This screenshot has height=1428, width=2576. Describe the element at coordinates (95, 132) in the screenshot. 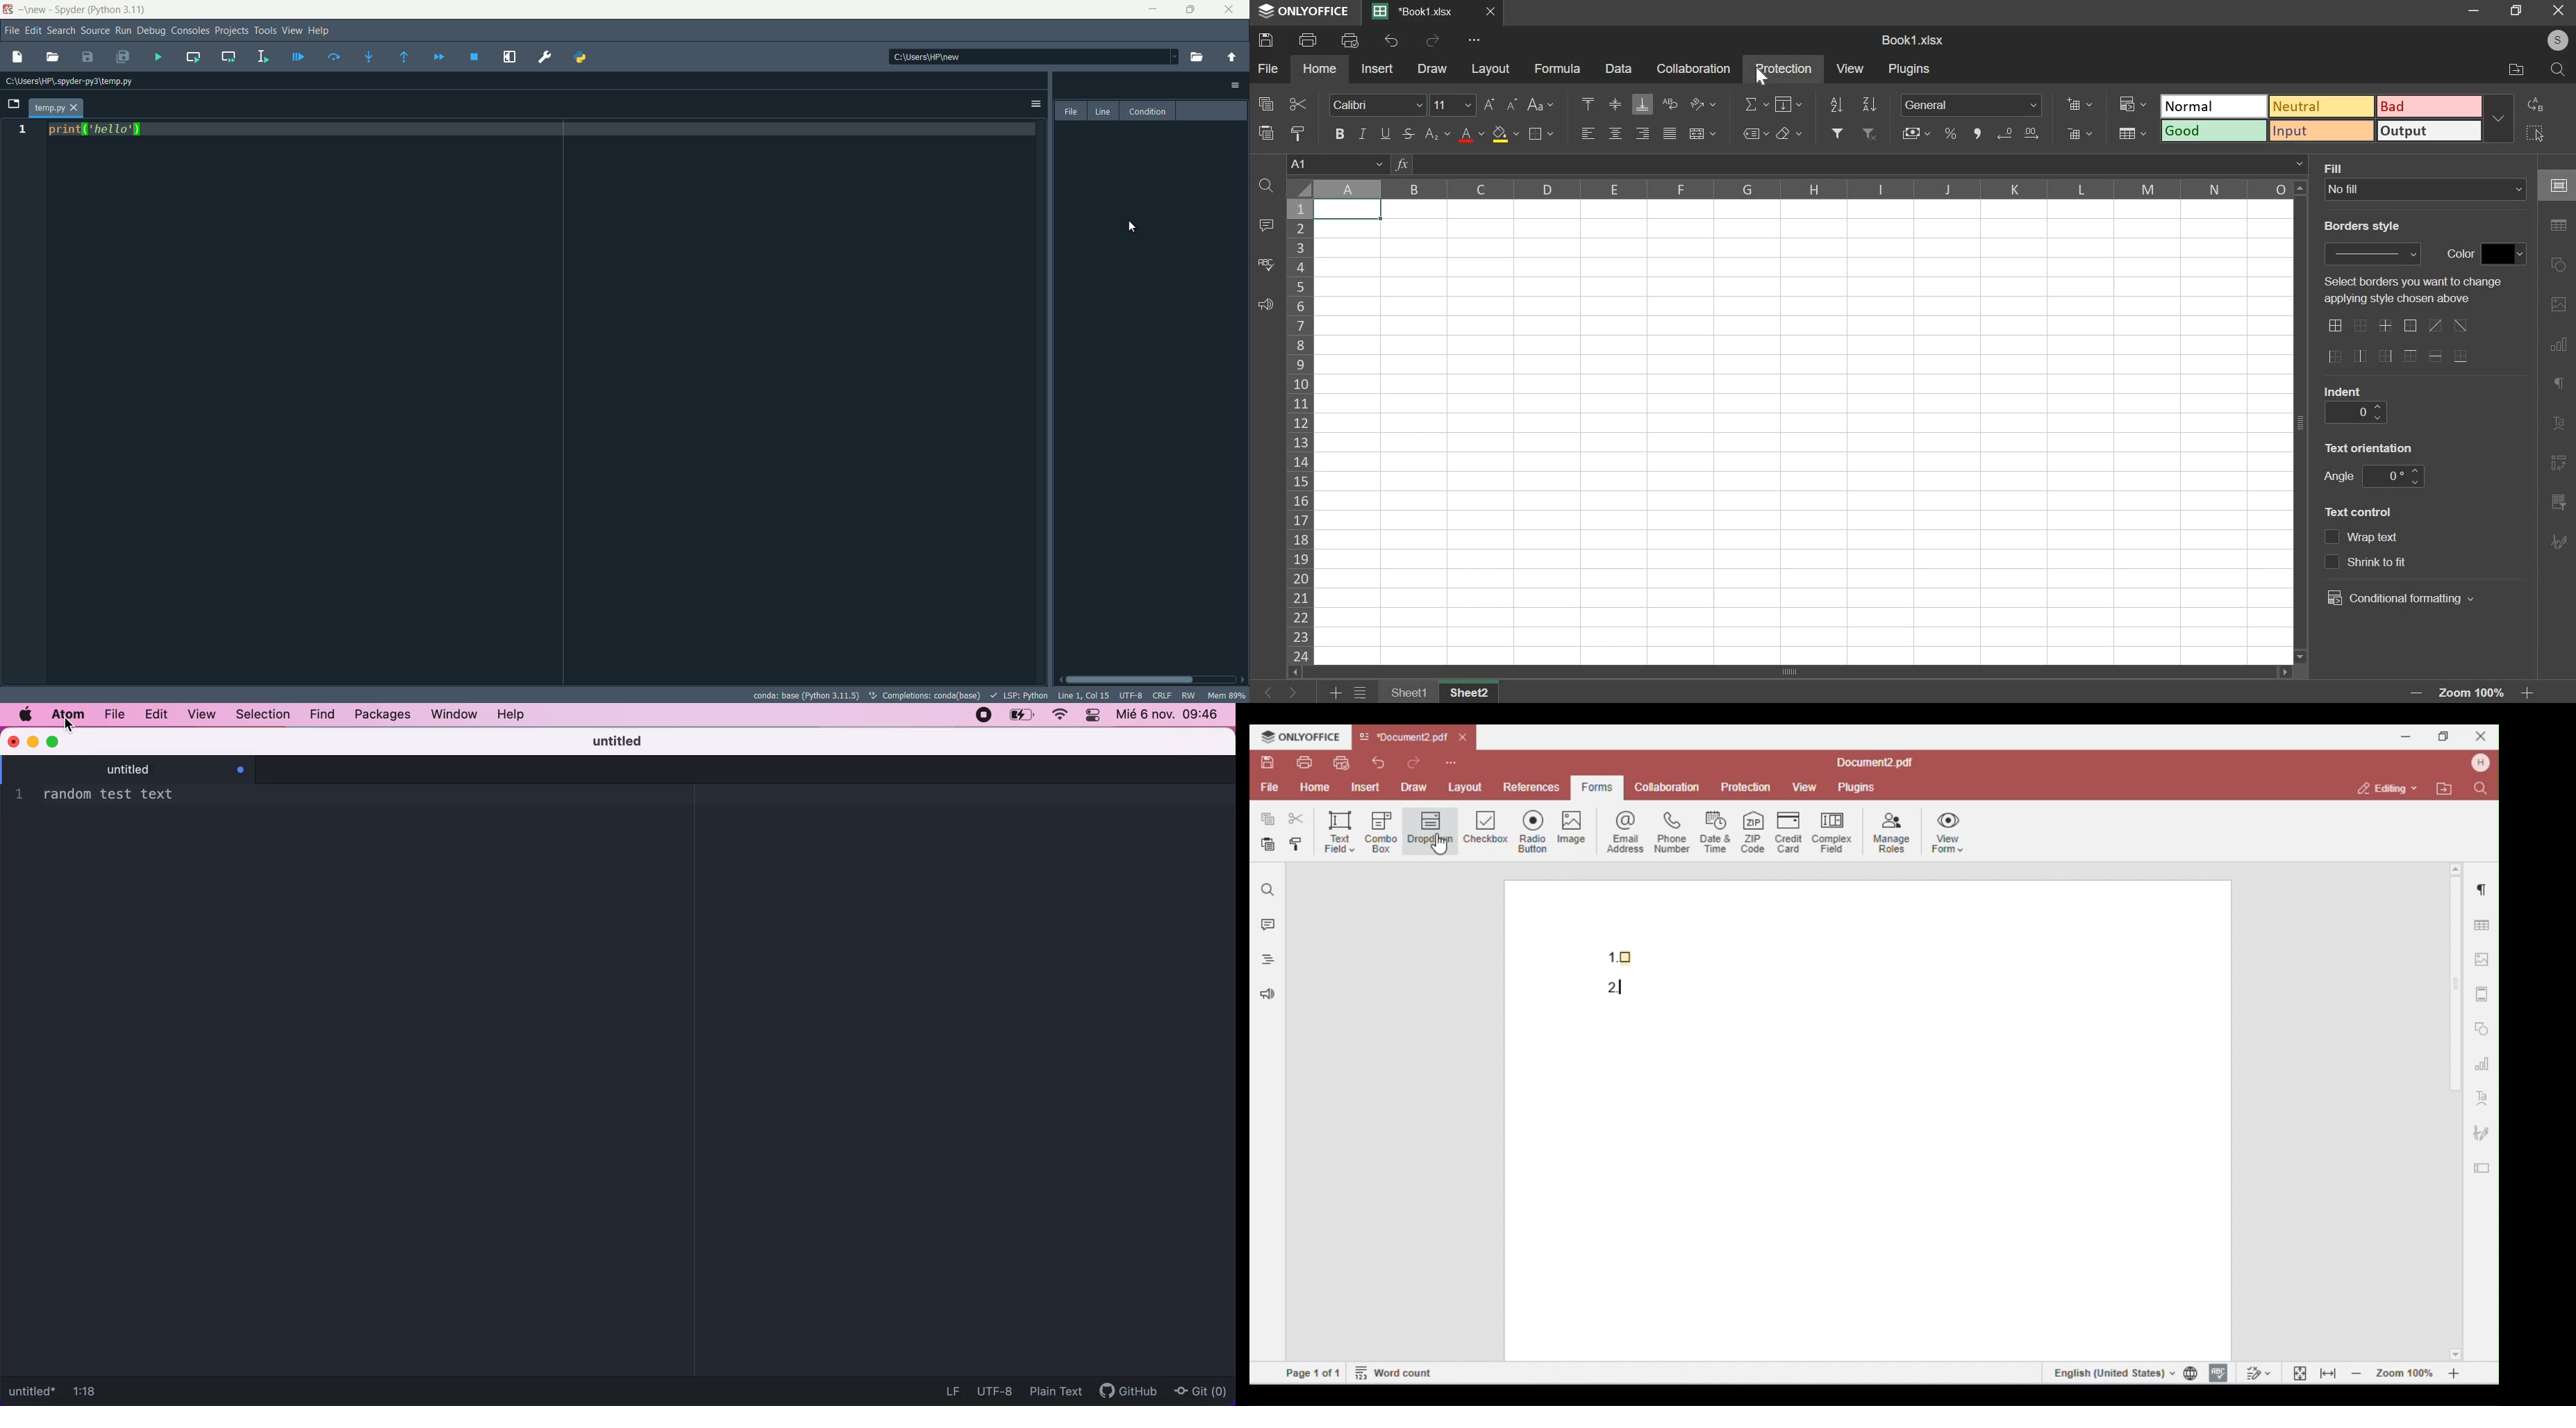

I see `print ('hello')` at that location.